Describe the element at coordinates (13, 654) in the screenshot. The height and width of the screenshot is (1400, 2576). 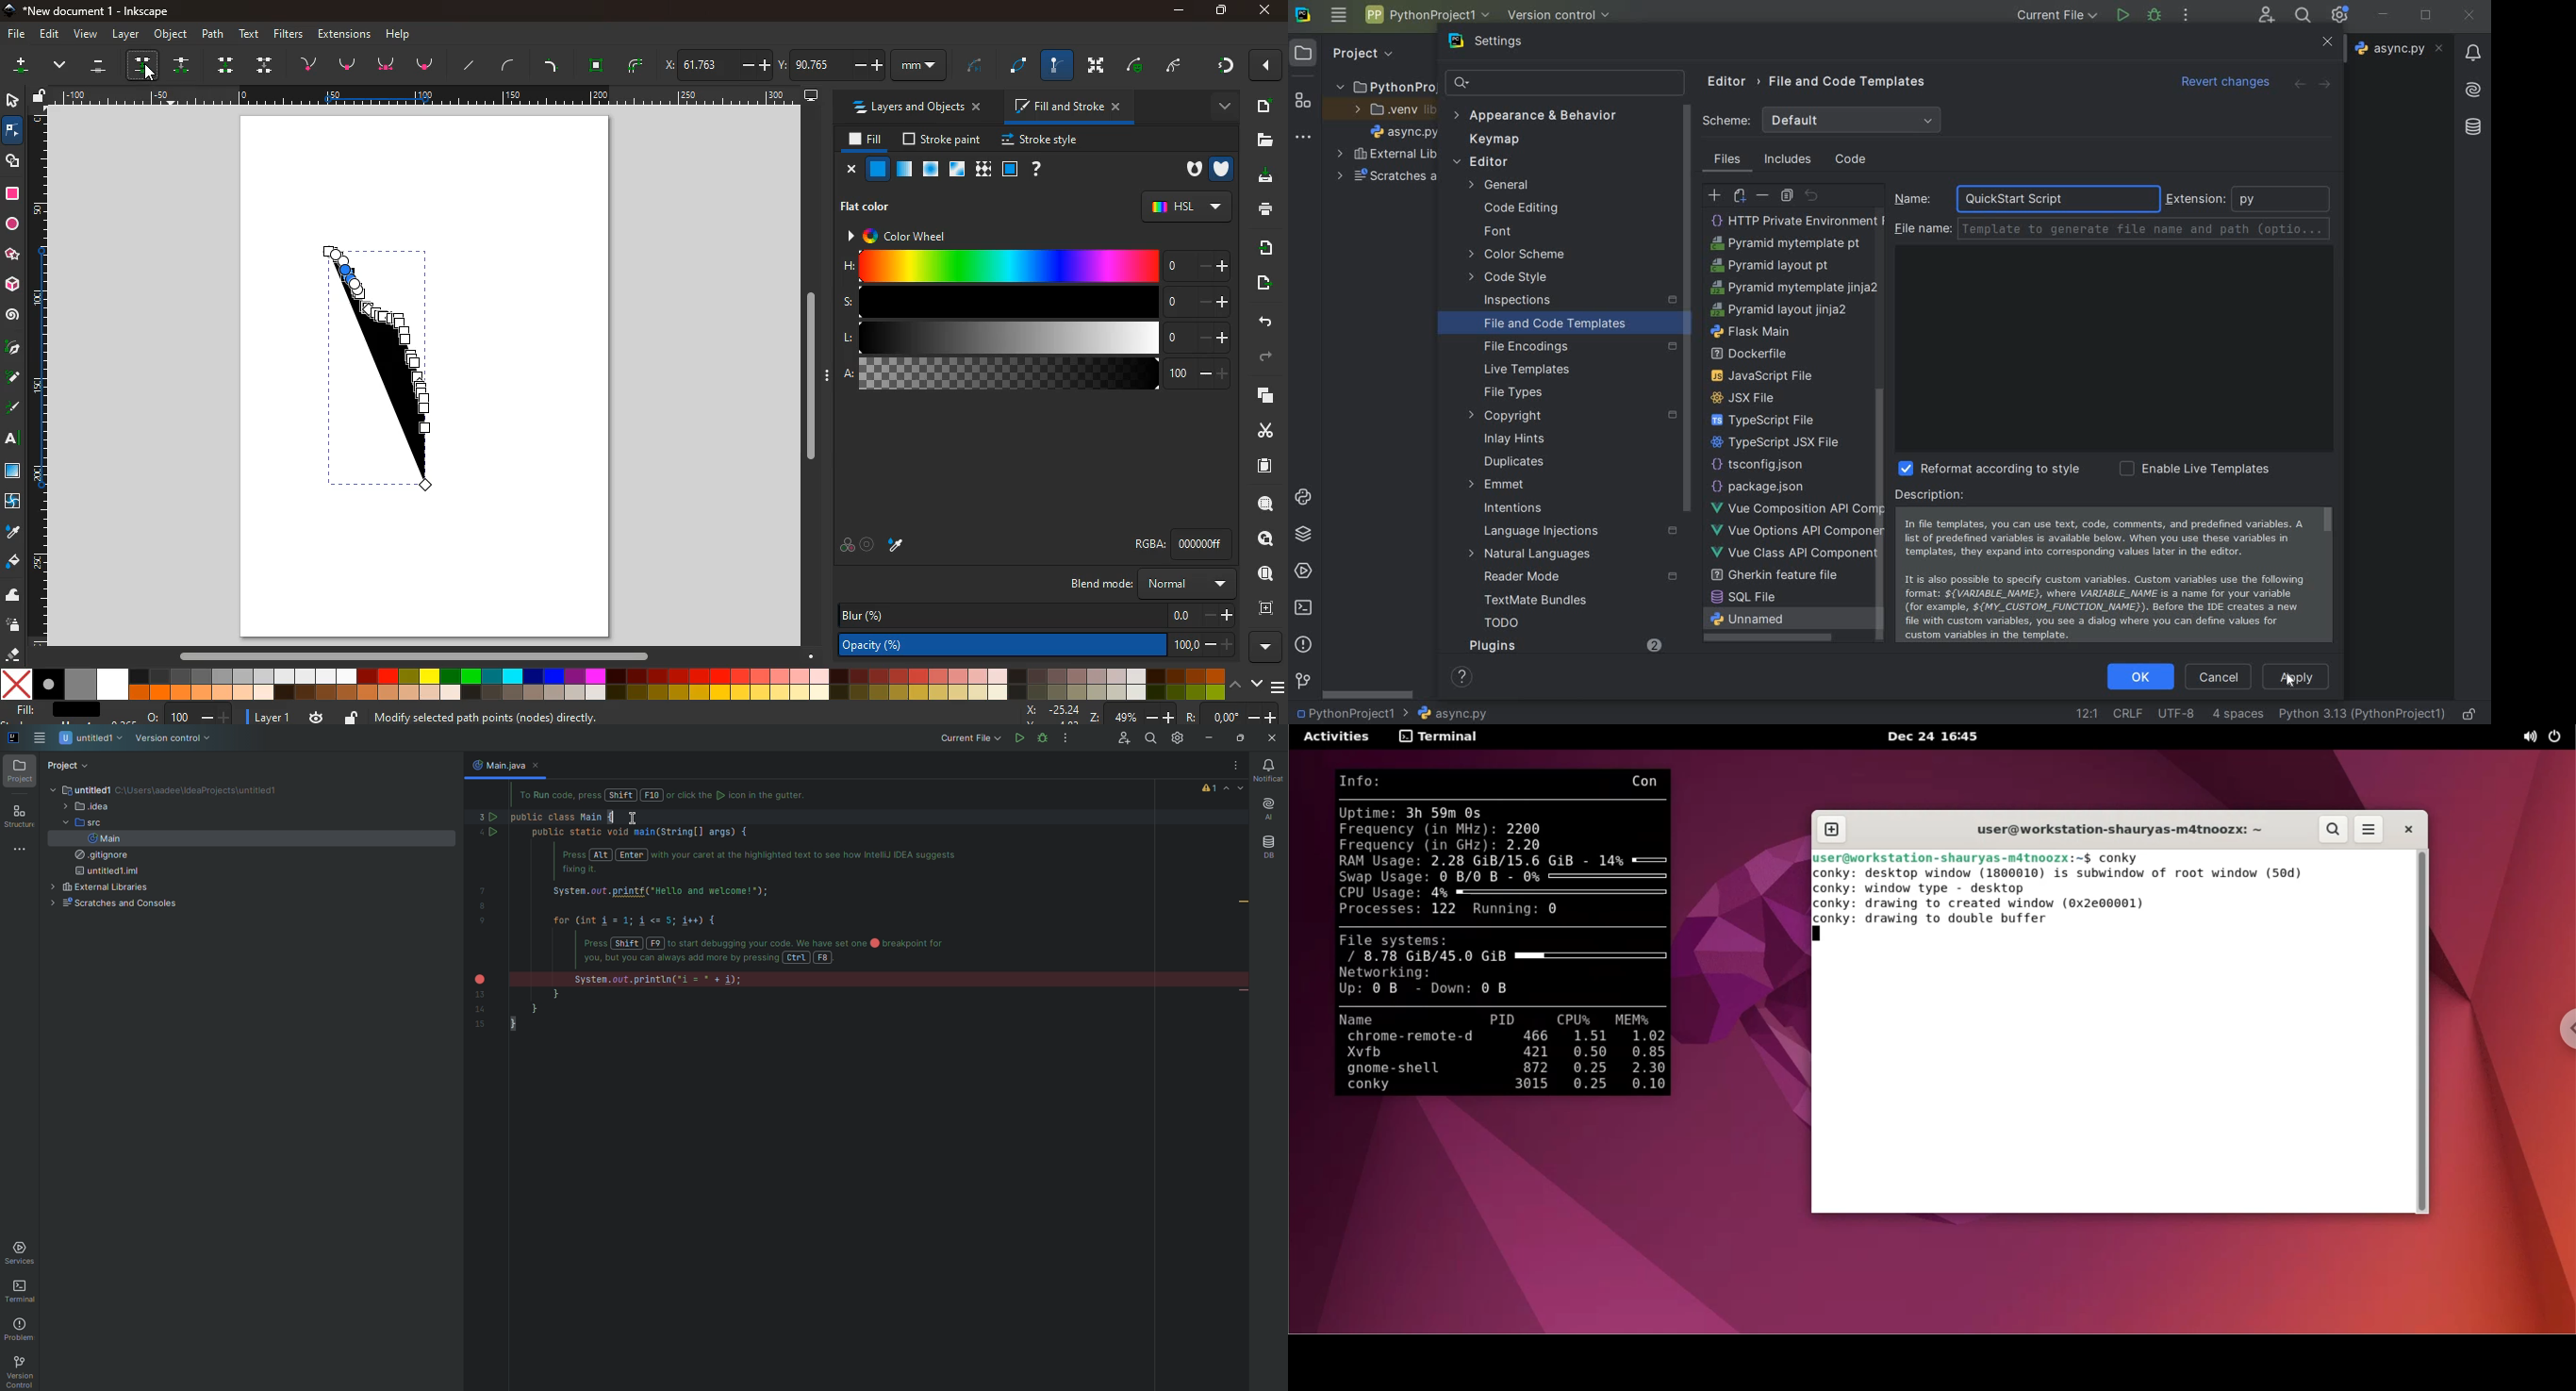
I see `erase` at that location.